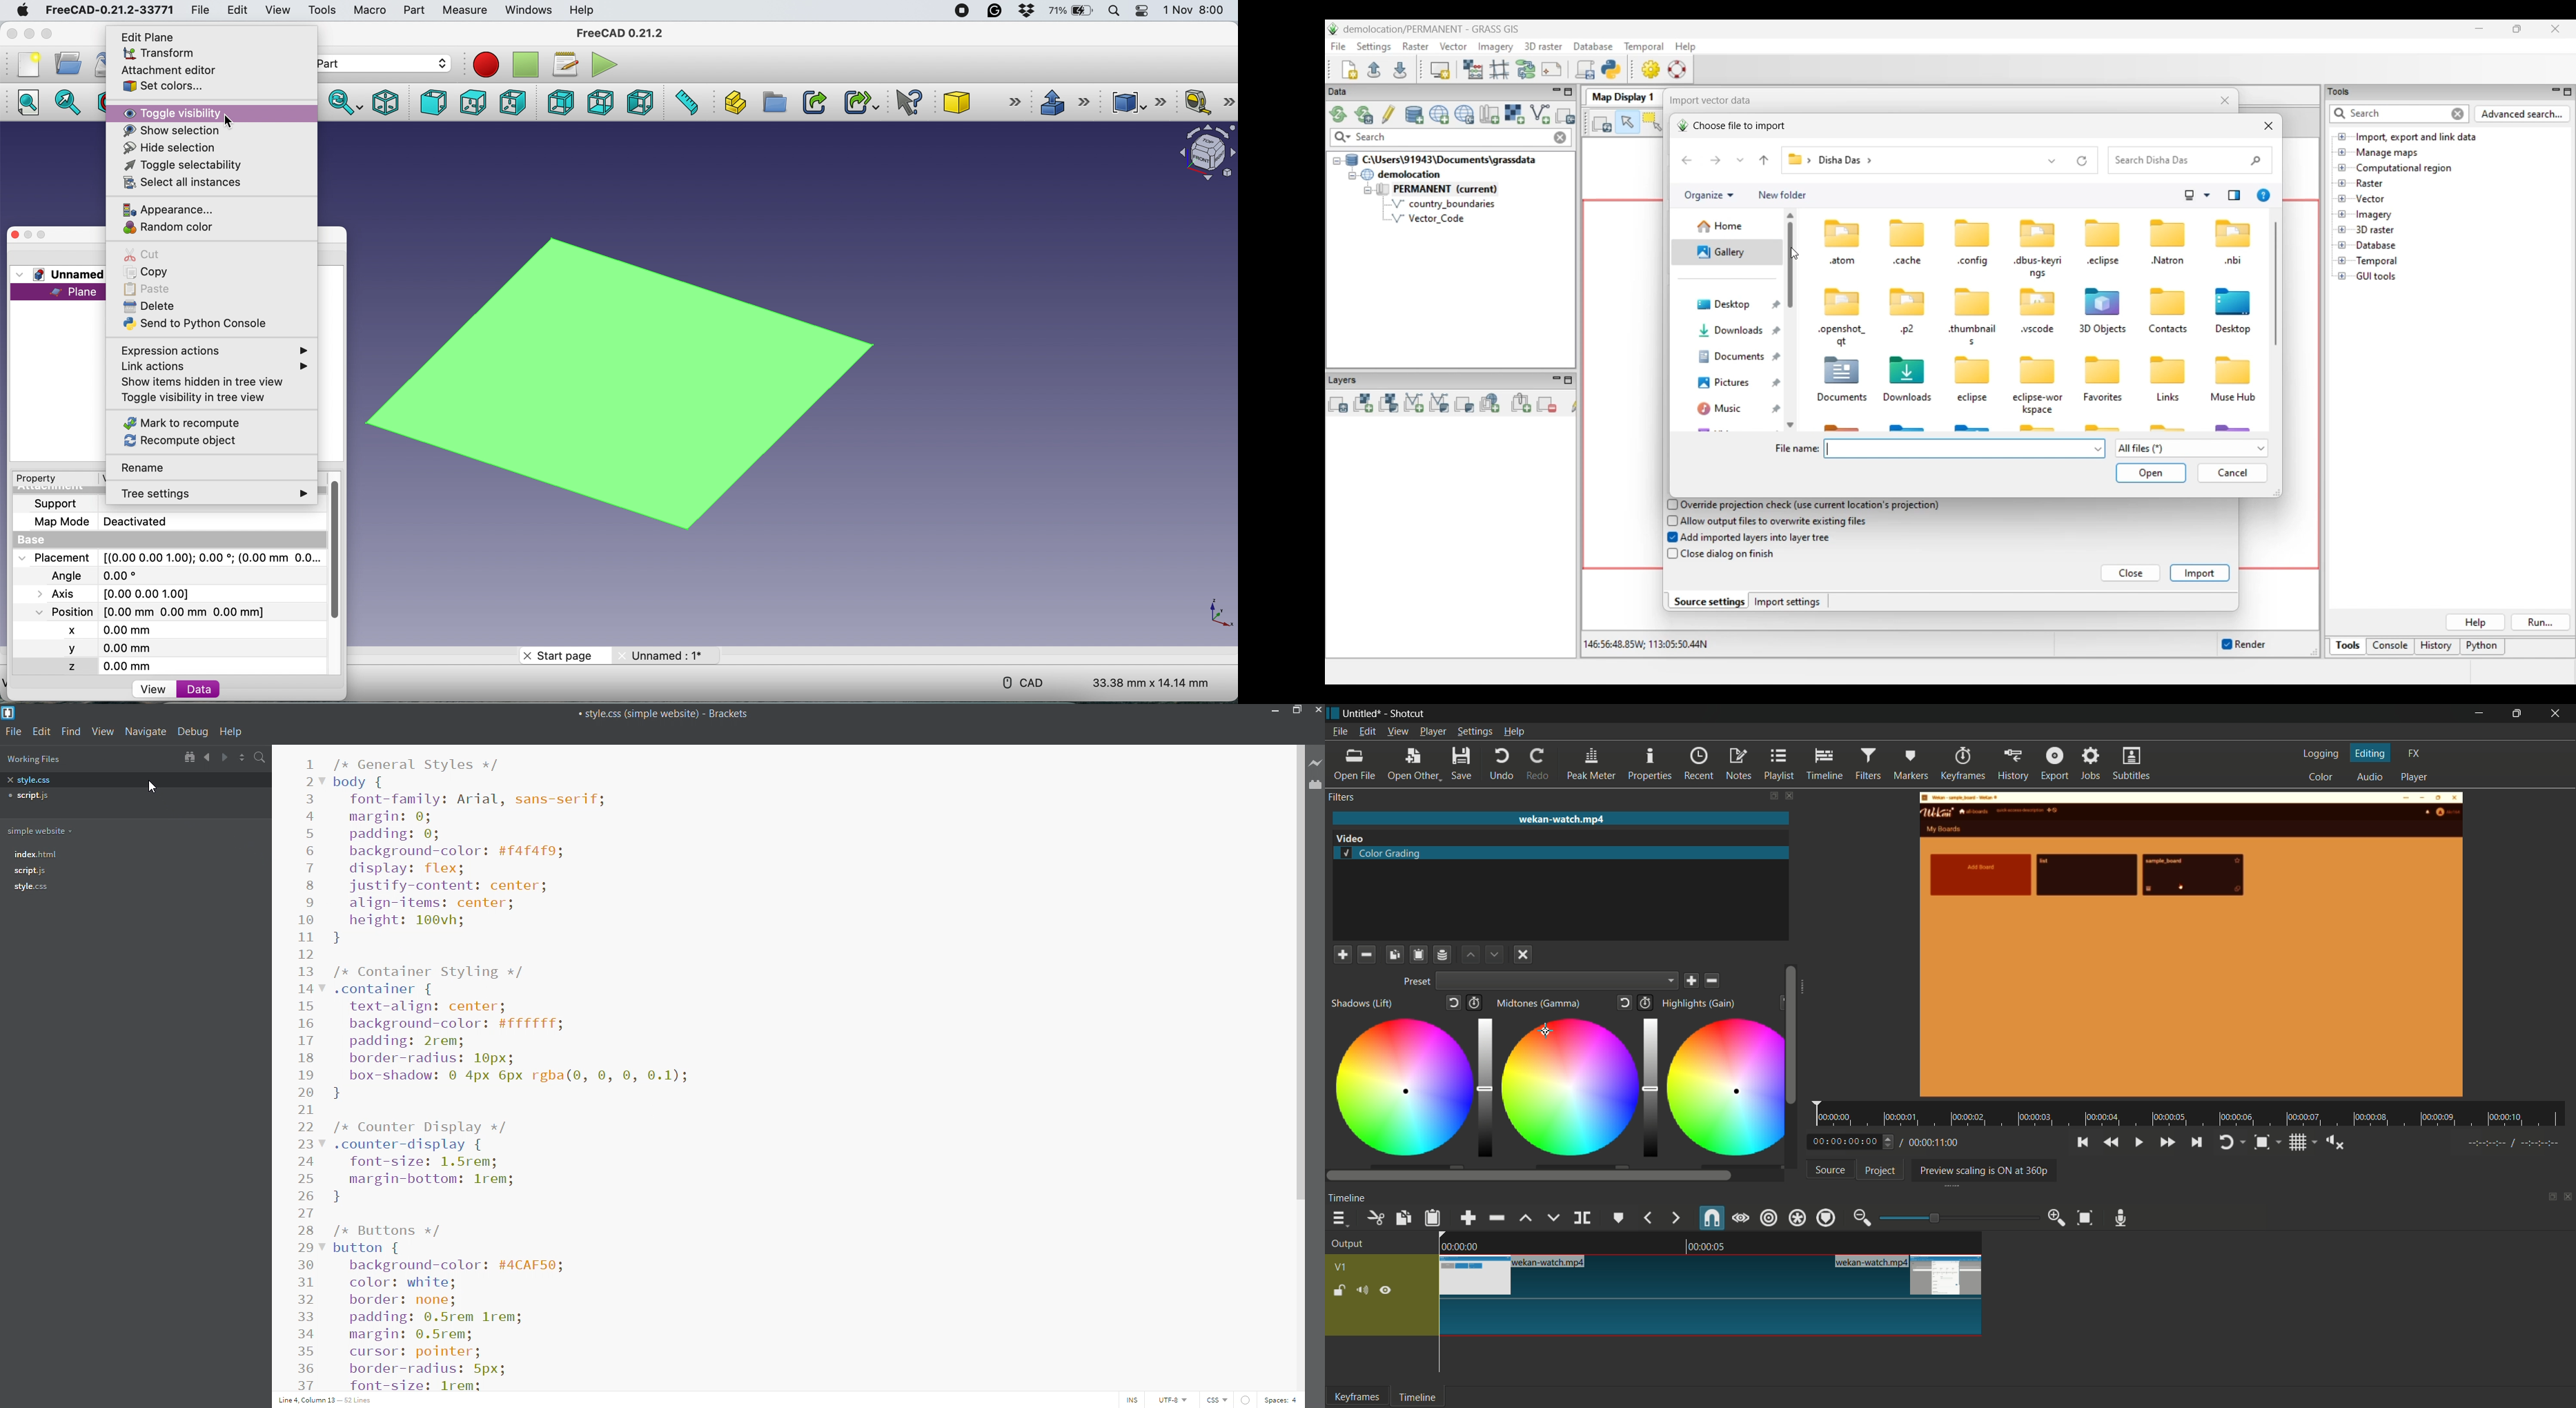 The height and width of the screenshot is (1428, 2576). What do you see at coordinates (145, 469) in the screenshot?
I see `rename` at bounding box center [145, 469].